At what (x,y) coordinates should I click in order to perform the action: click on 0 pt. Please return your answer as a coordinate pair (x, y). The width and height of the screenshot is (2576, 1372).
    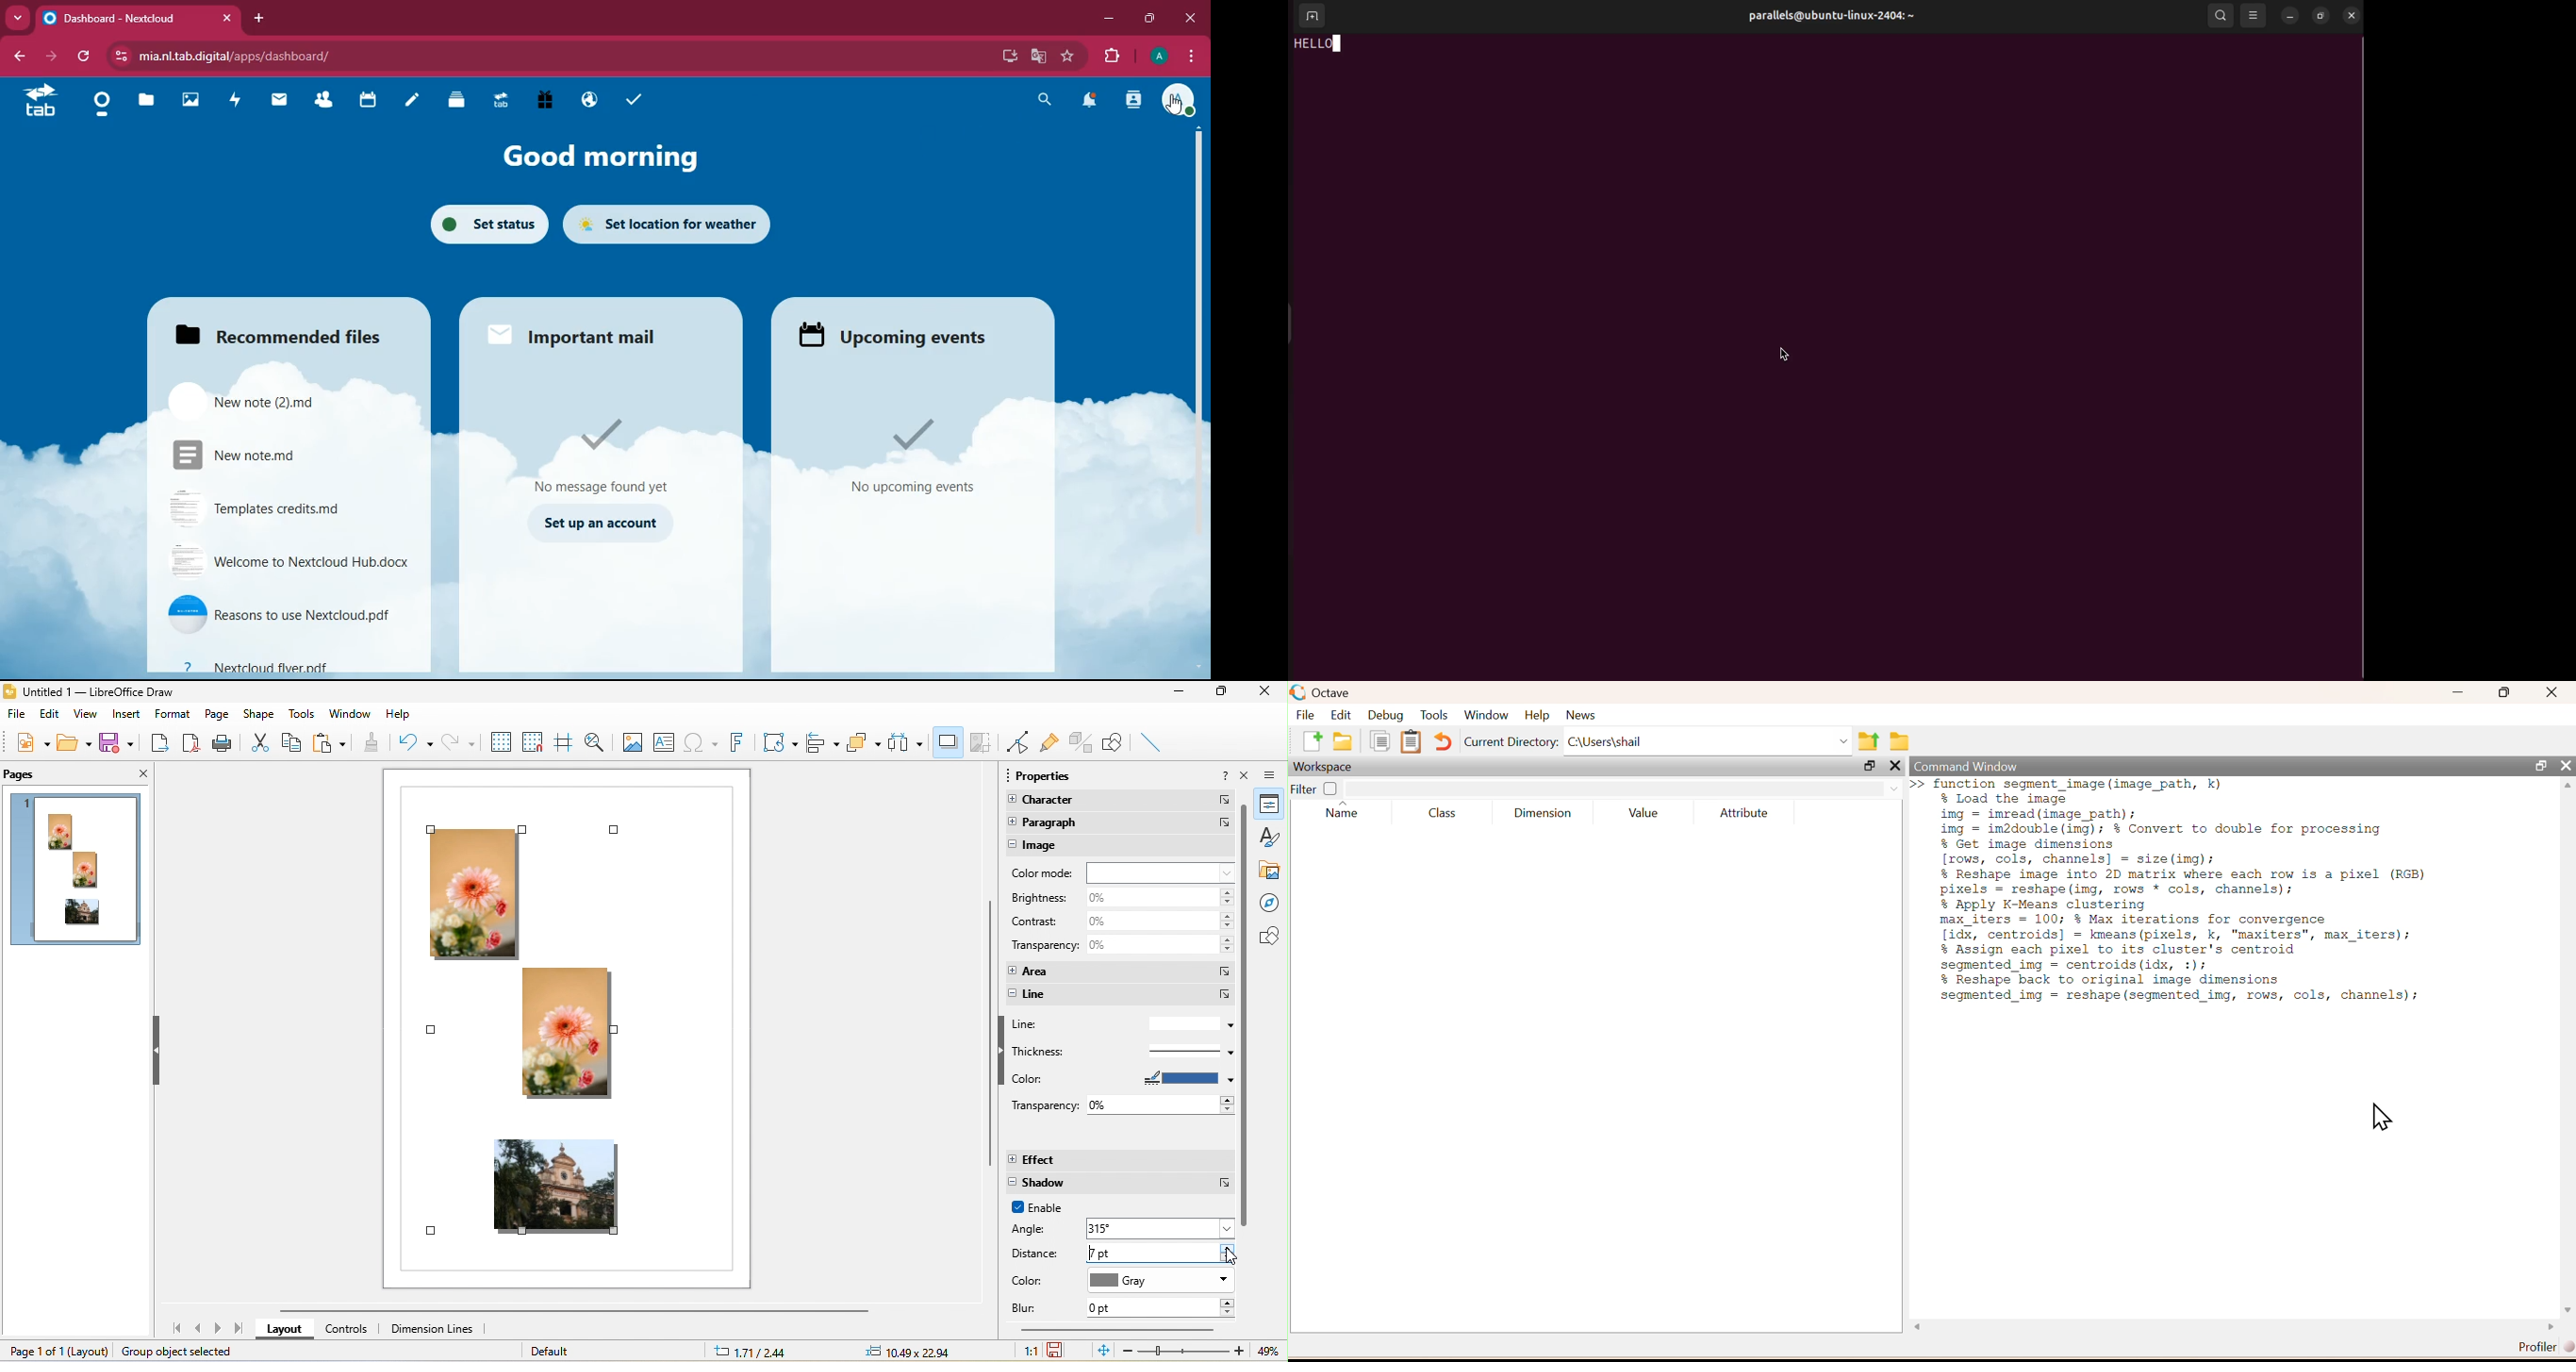
    Looking at the image, I should click on (1160, 1308).